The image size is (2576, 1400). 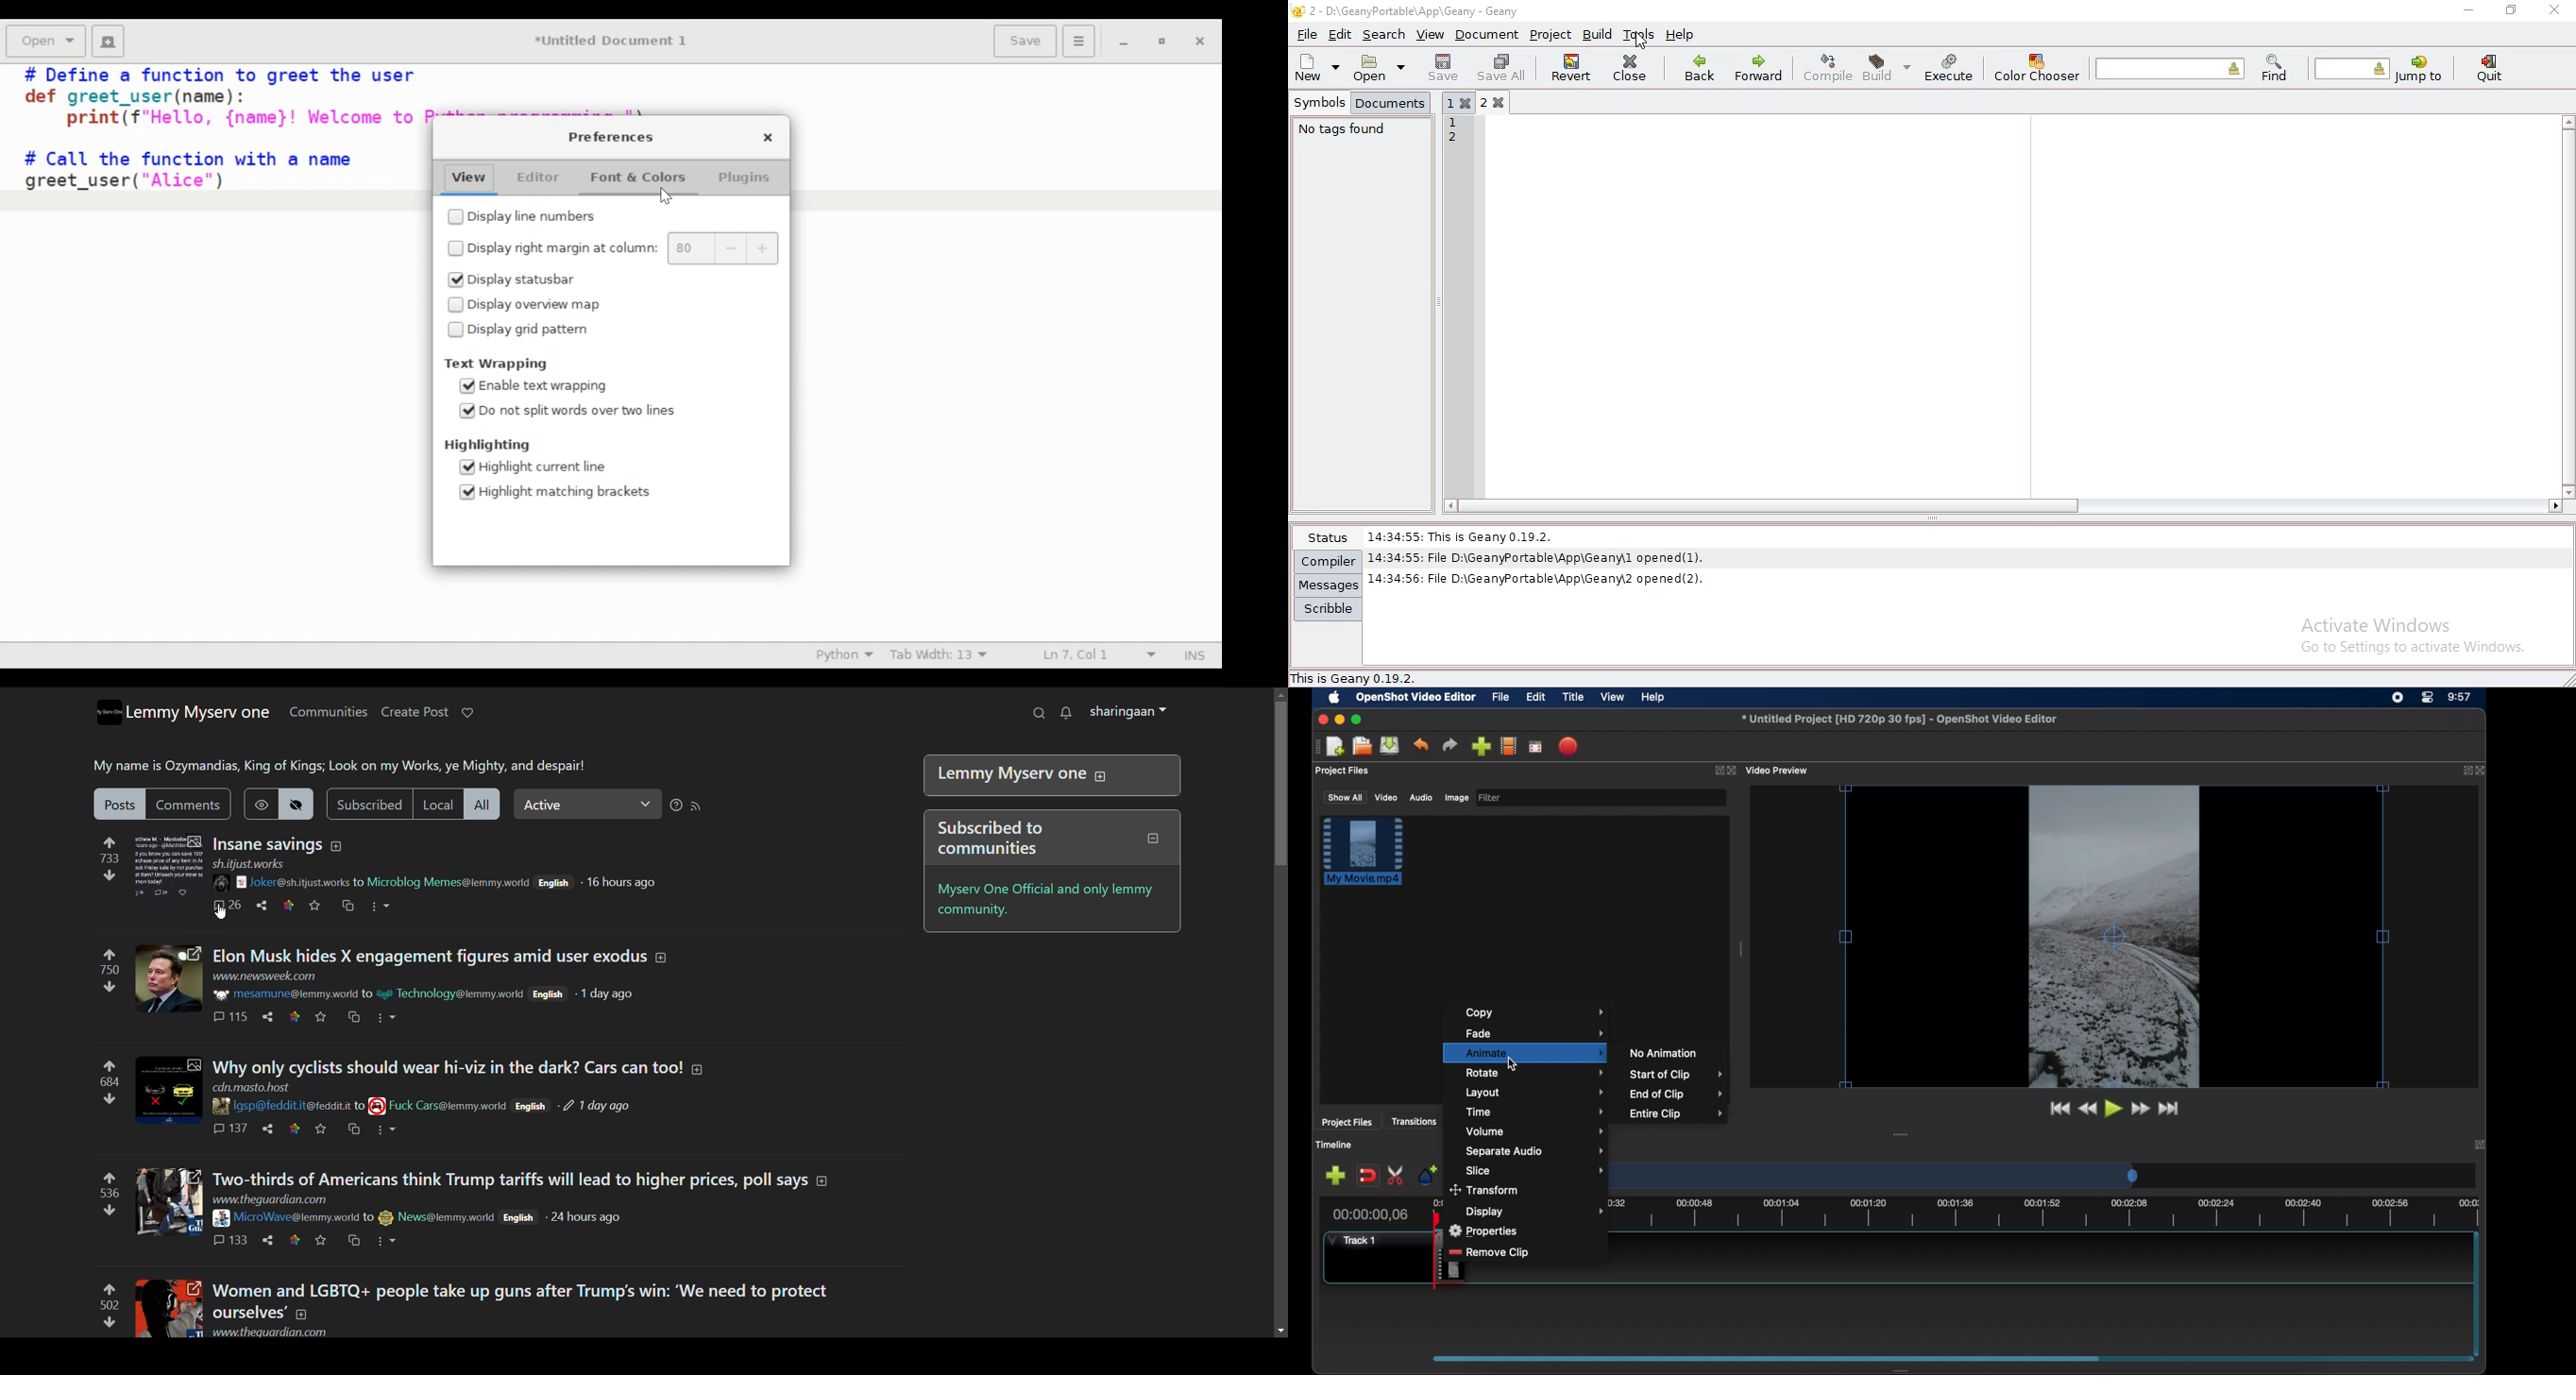 I want to click on project files, so click(x=1347, y=1122).